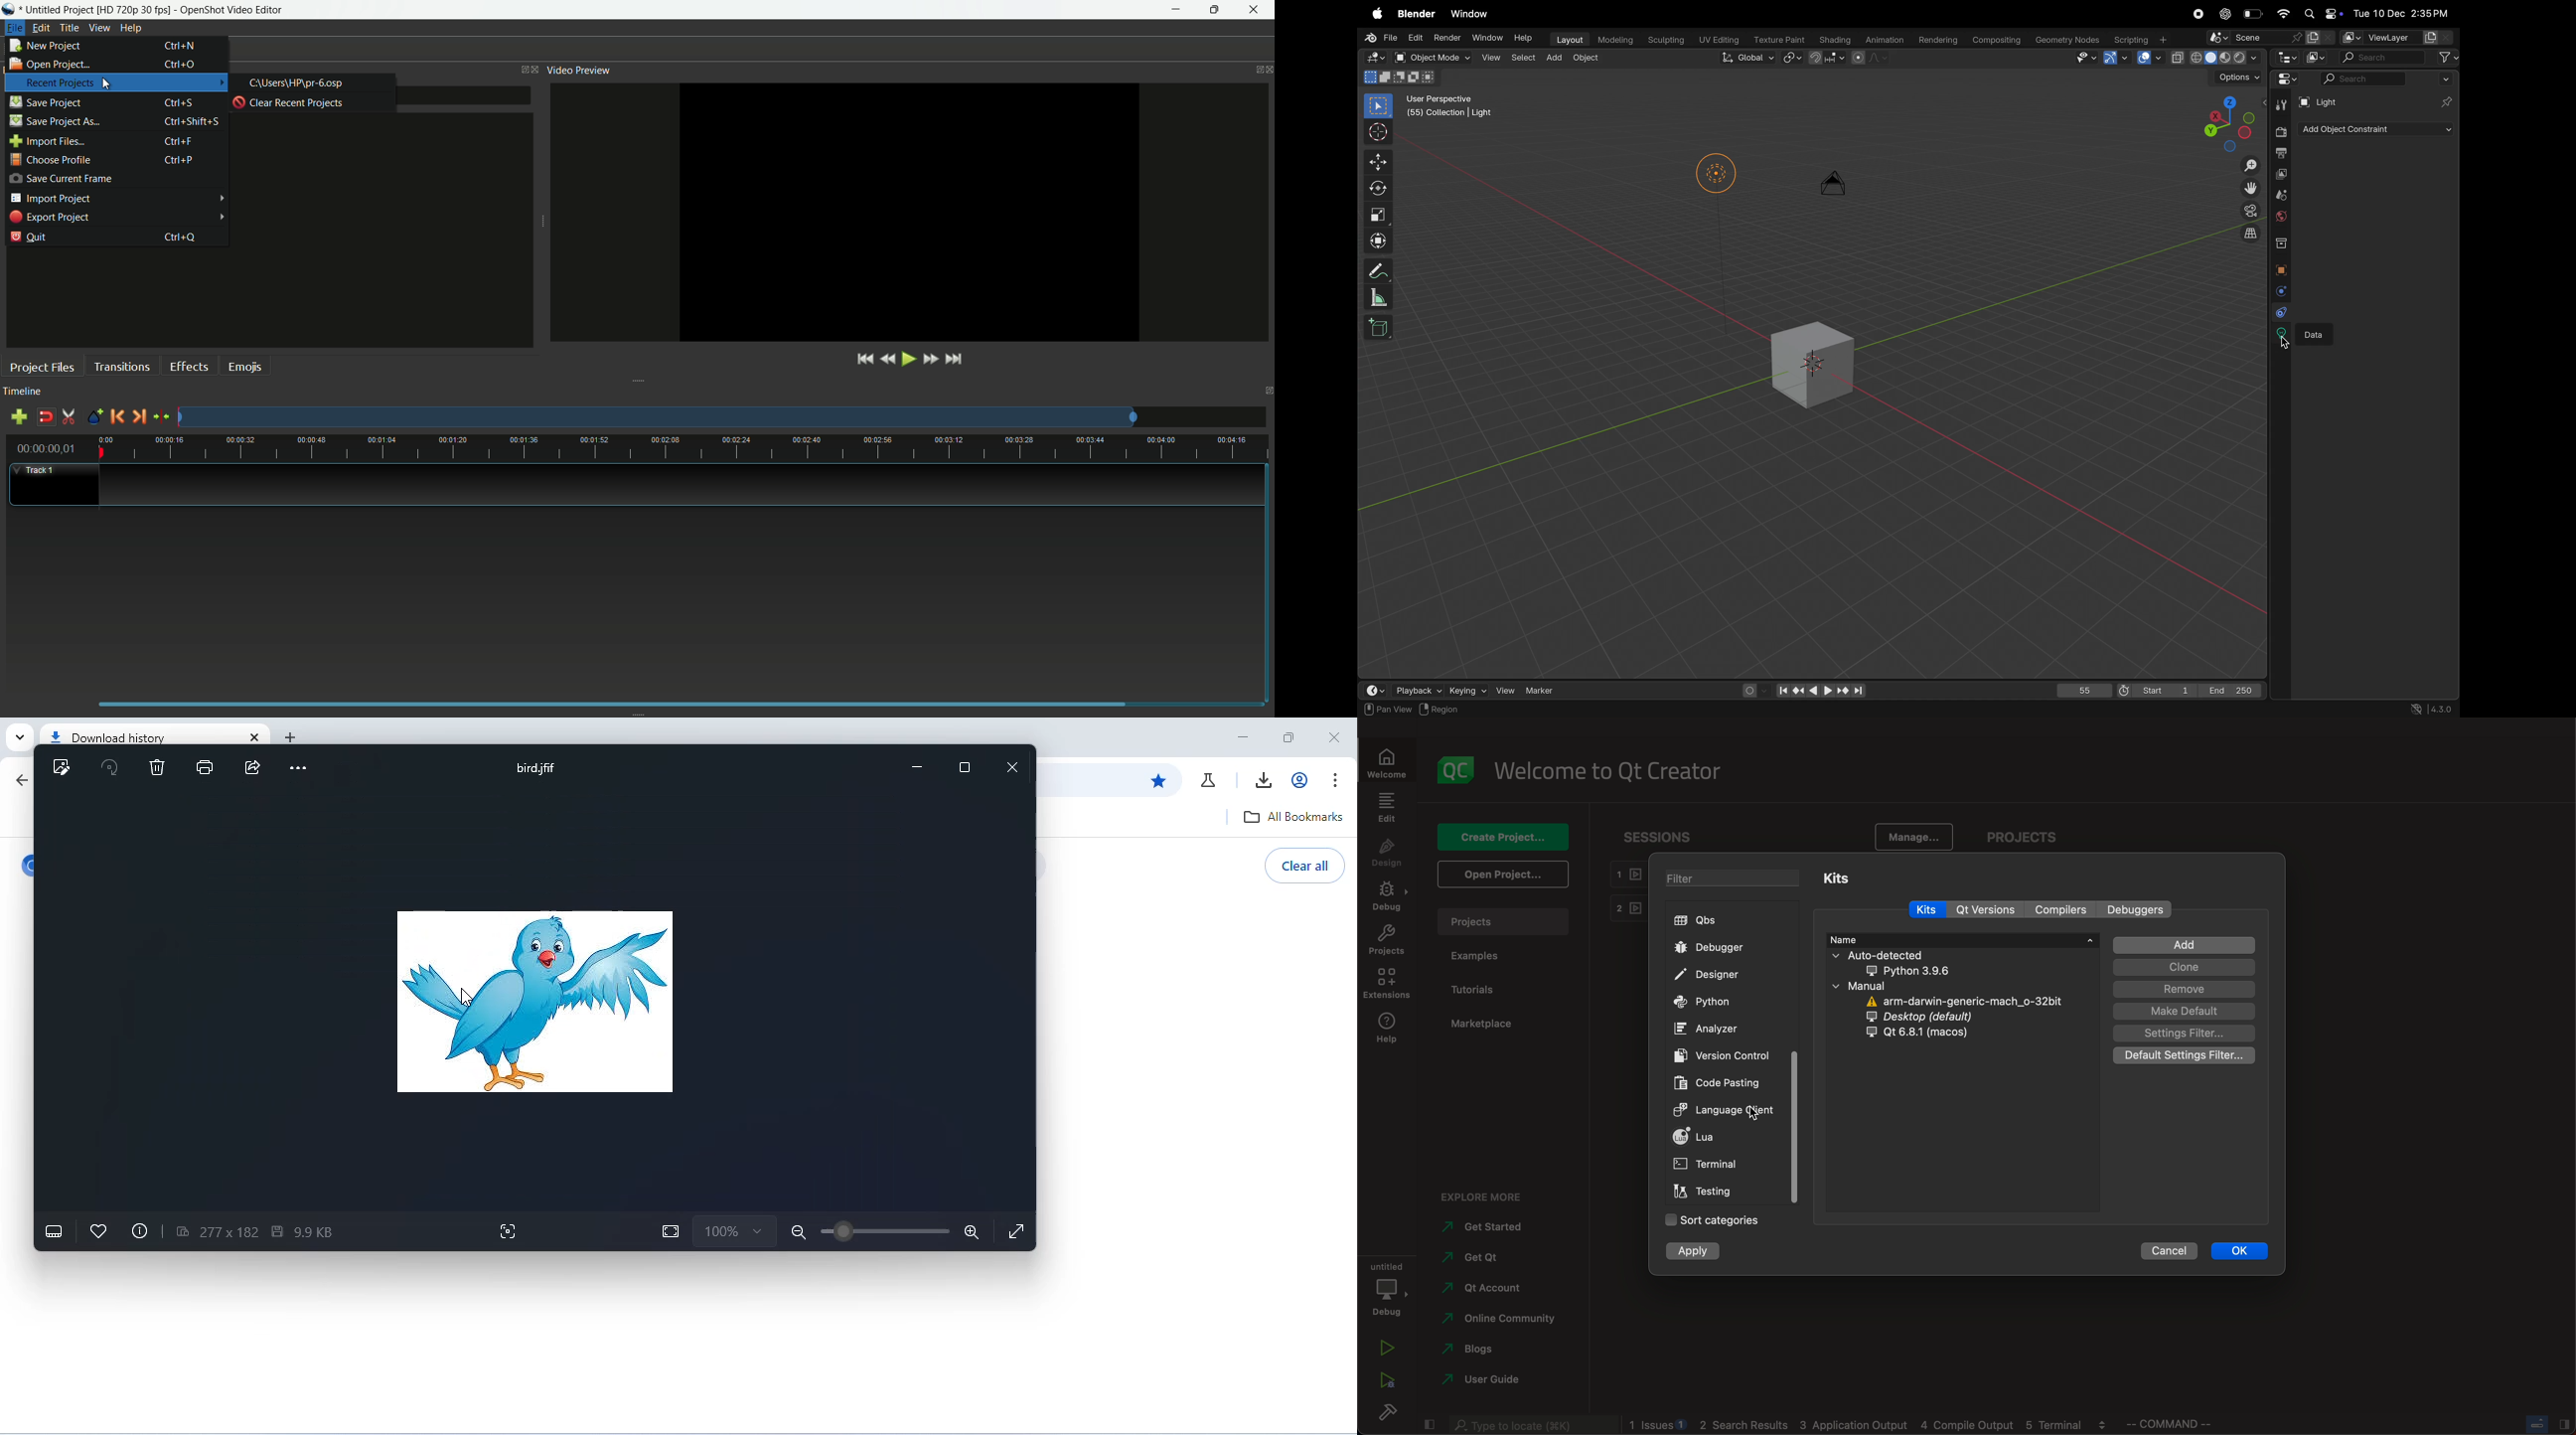  What do you see at coordinates (1414, 38) in the screenshot?
I see `Edit` at bounding box center [1414, 38].